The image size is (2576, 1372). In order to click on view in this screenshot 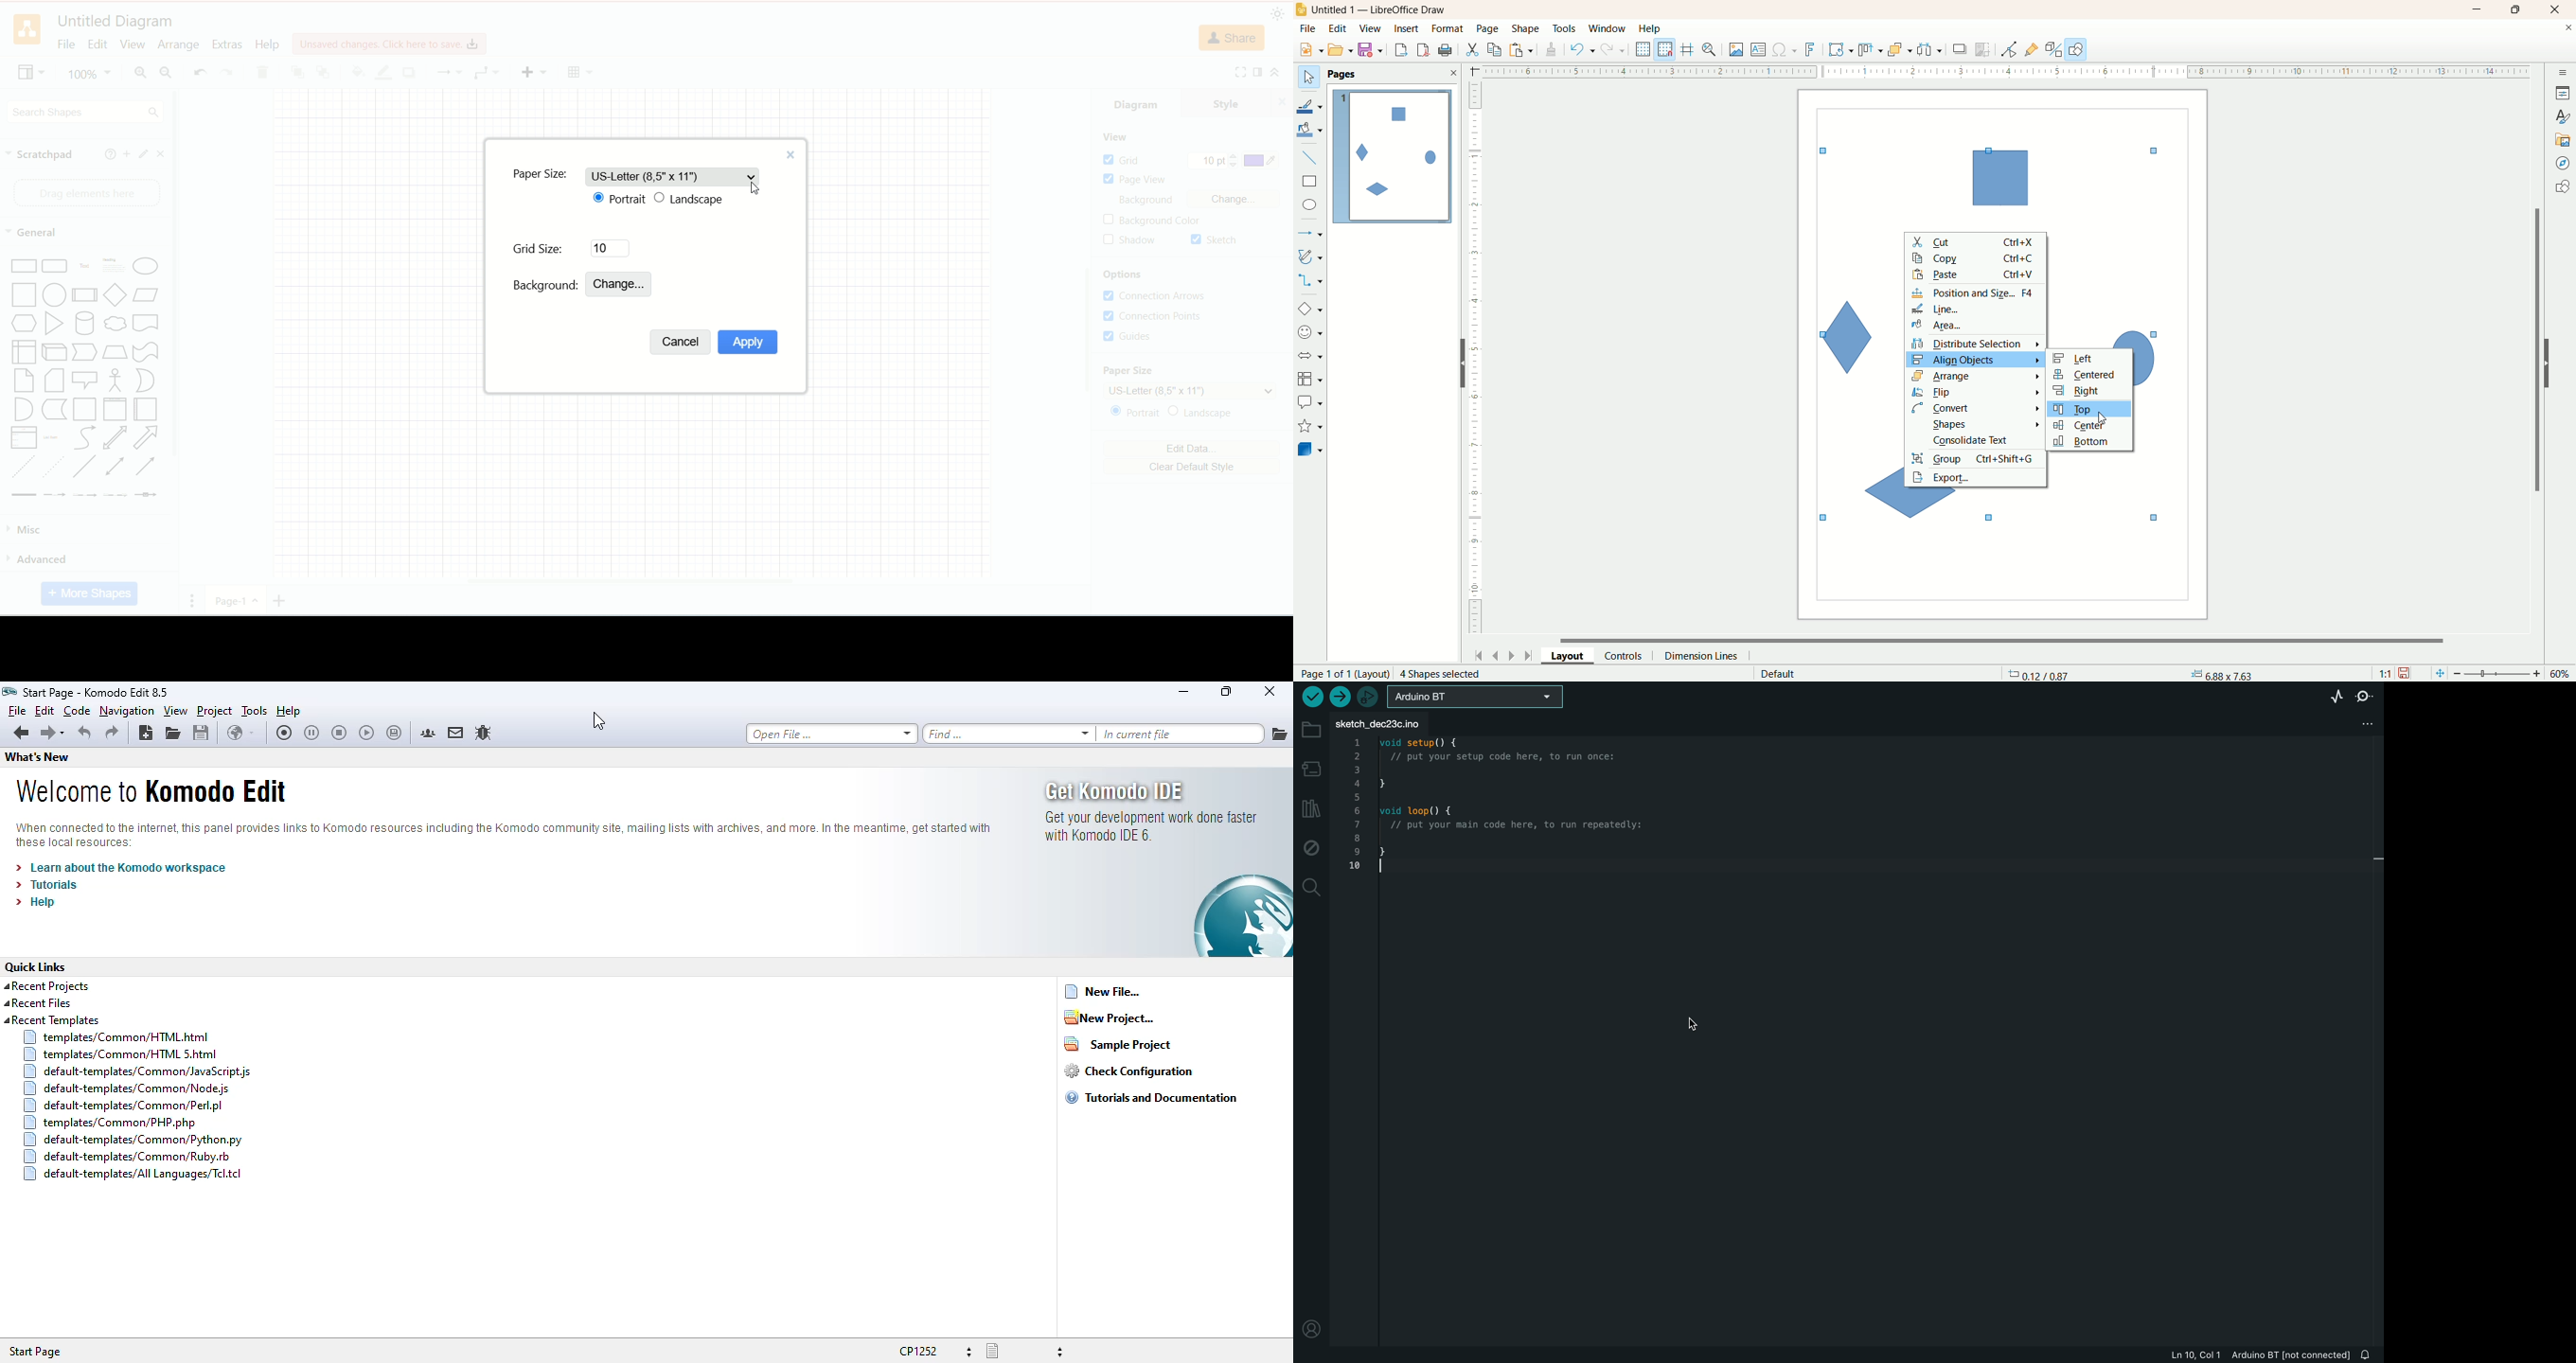, I will do `click(29, 74)`.